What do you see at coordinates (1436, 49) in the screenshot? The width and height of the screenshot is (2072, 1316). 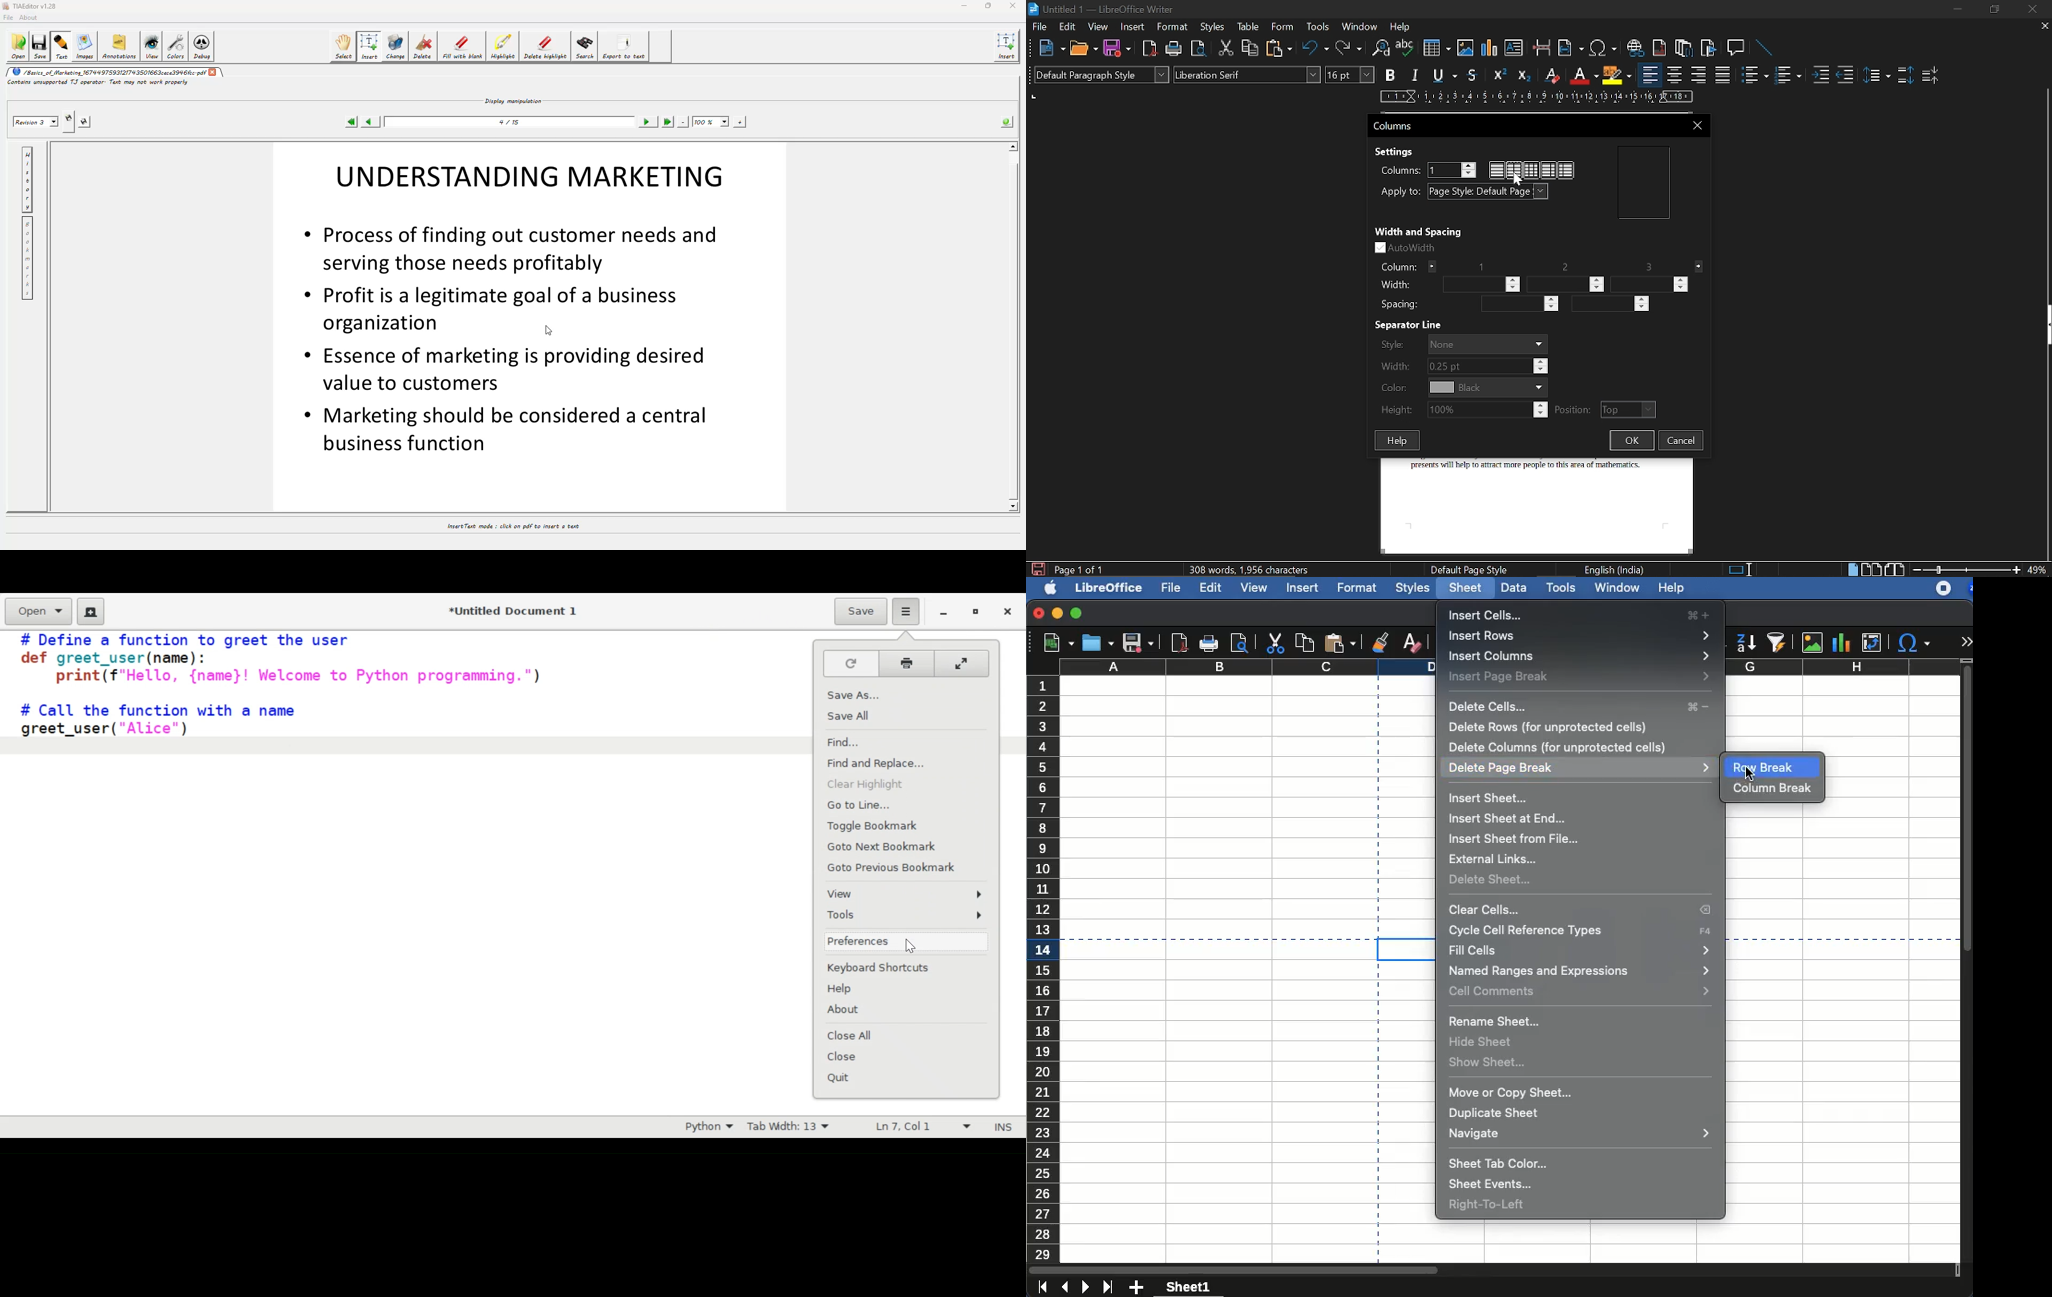 I see `Insert table` at bounding box center [1436, 49].